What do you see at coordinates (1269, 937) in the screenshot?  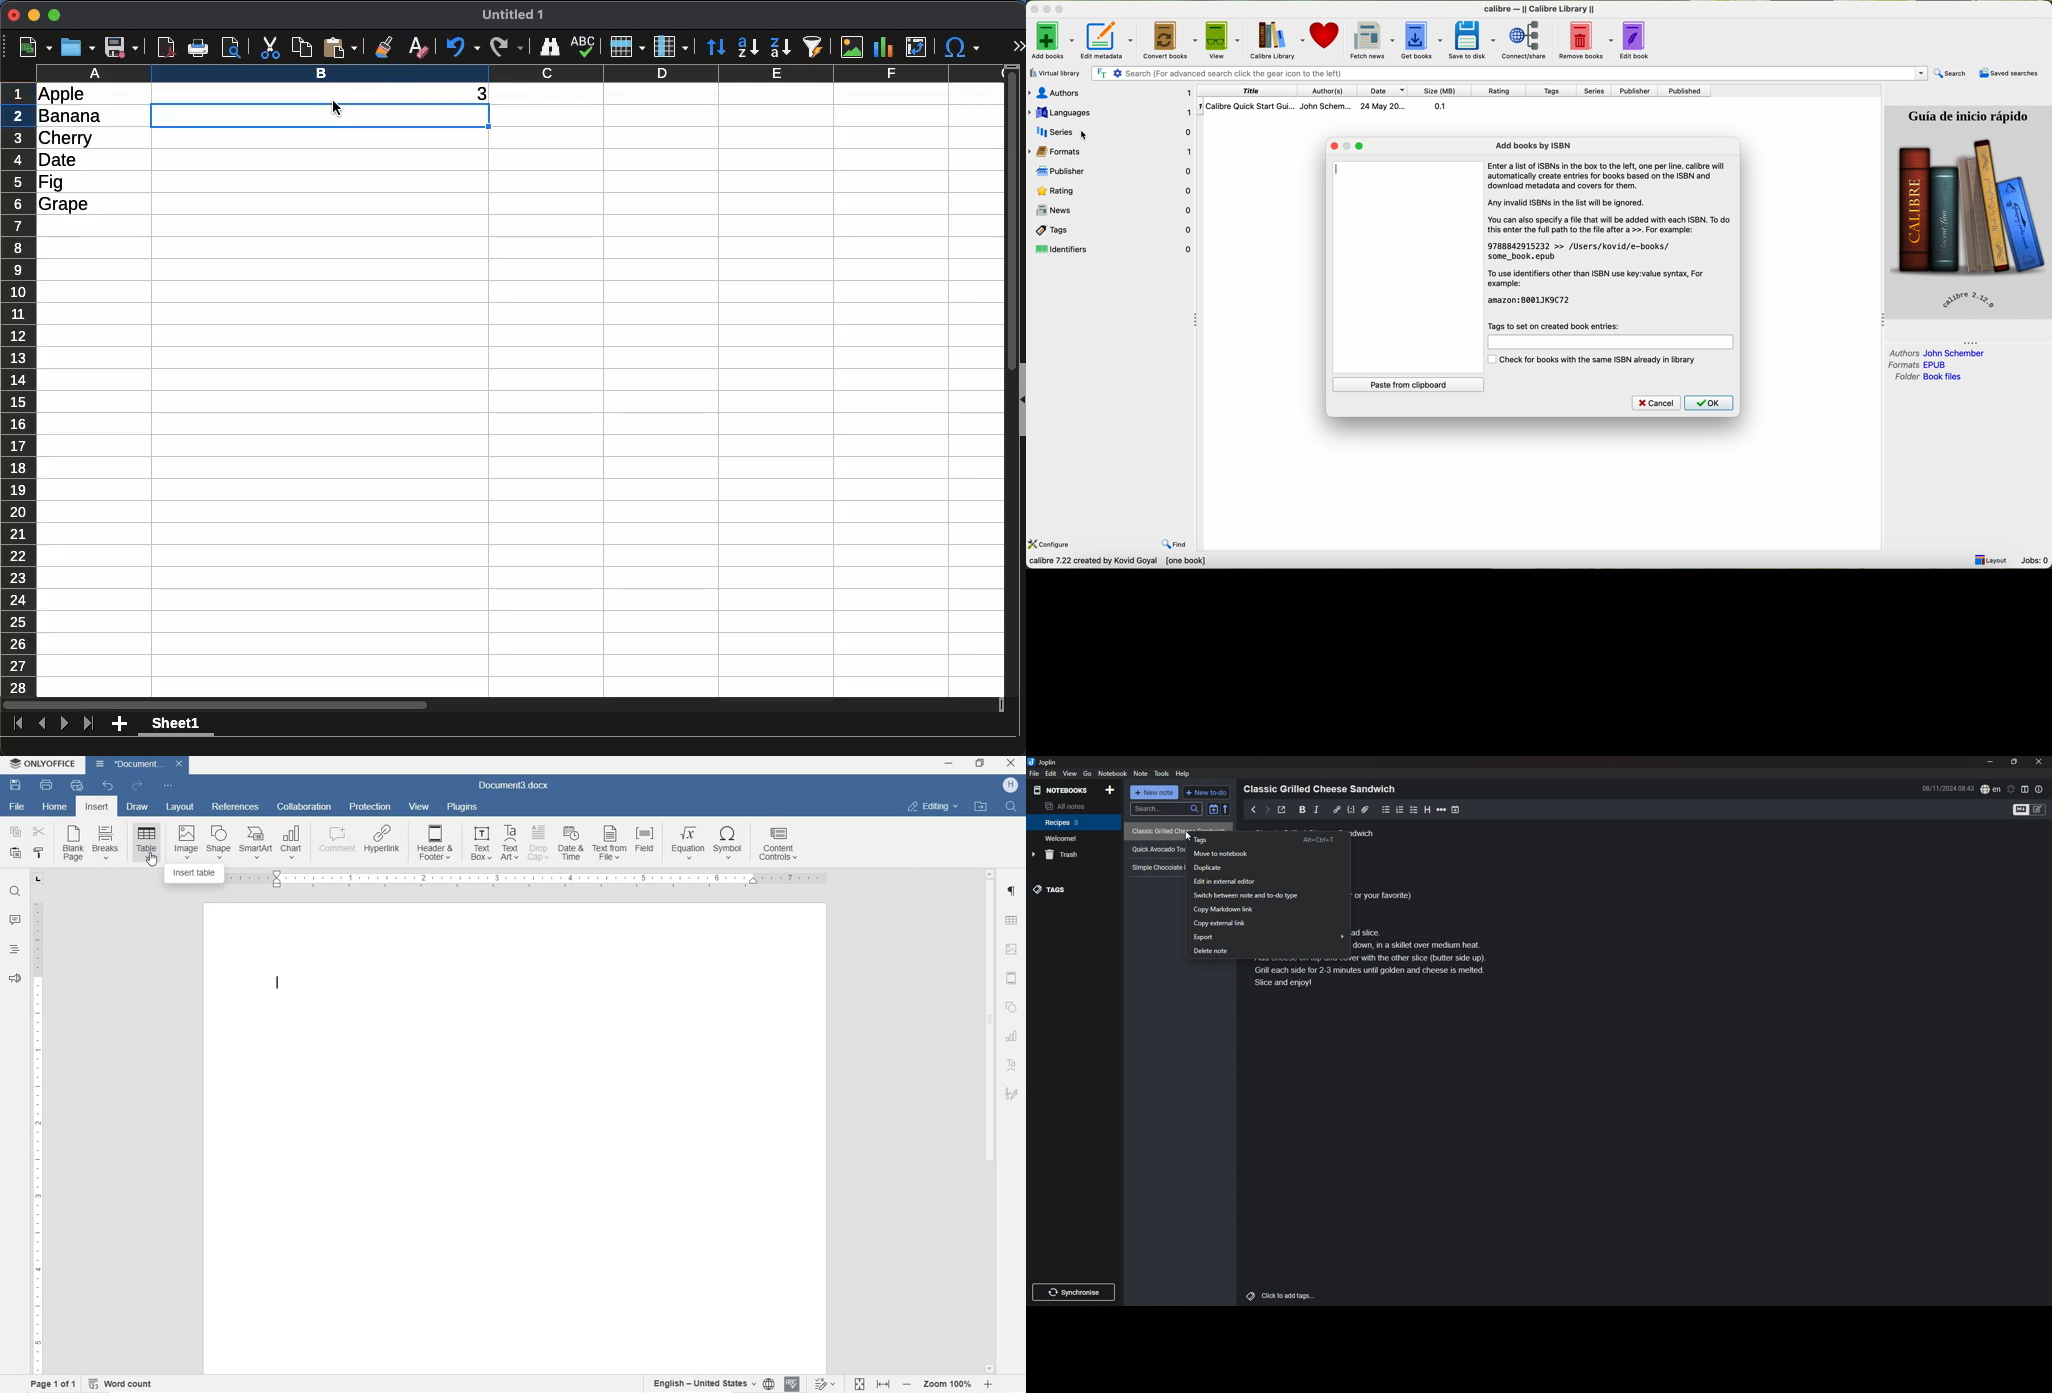 I see `export` at bounding box center [1269, 937].